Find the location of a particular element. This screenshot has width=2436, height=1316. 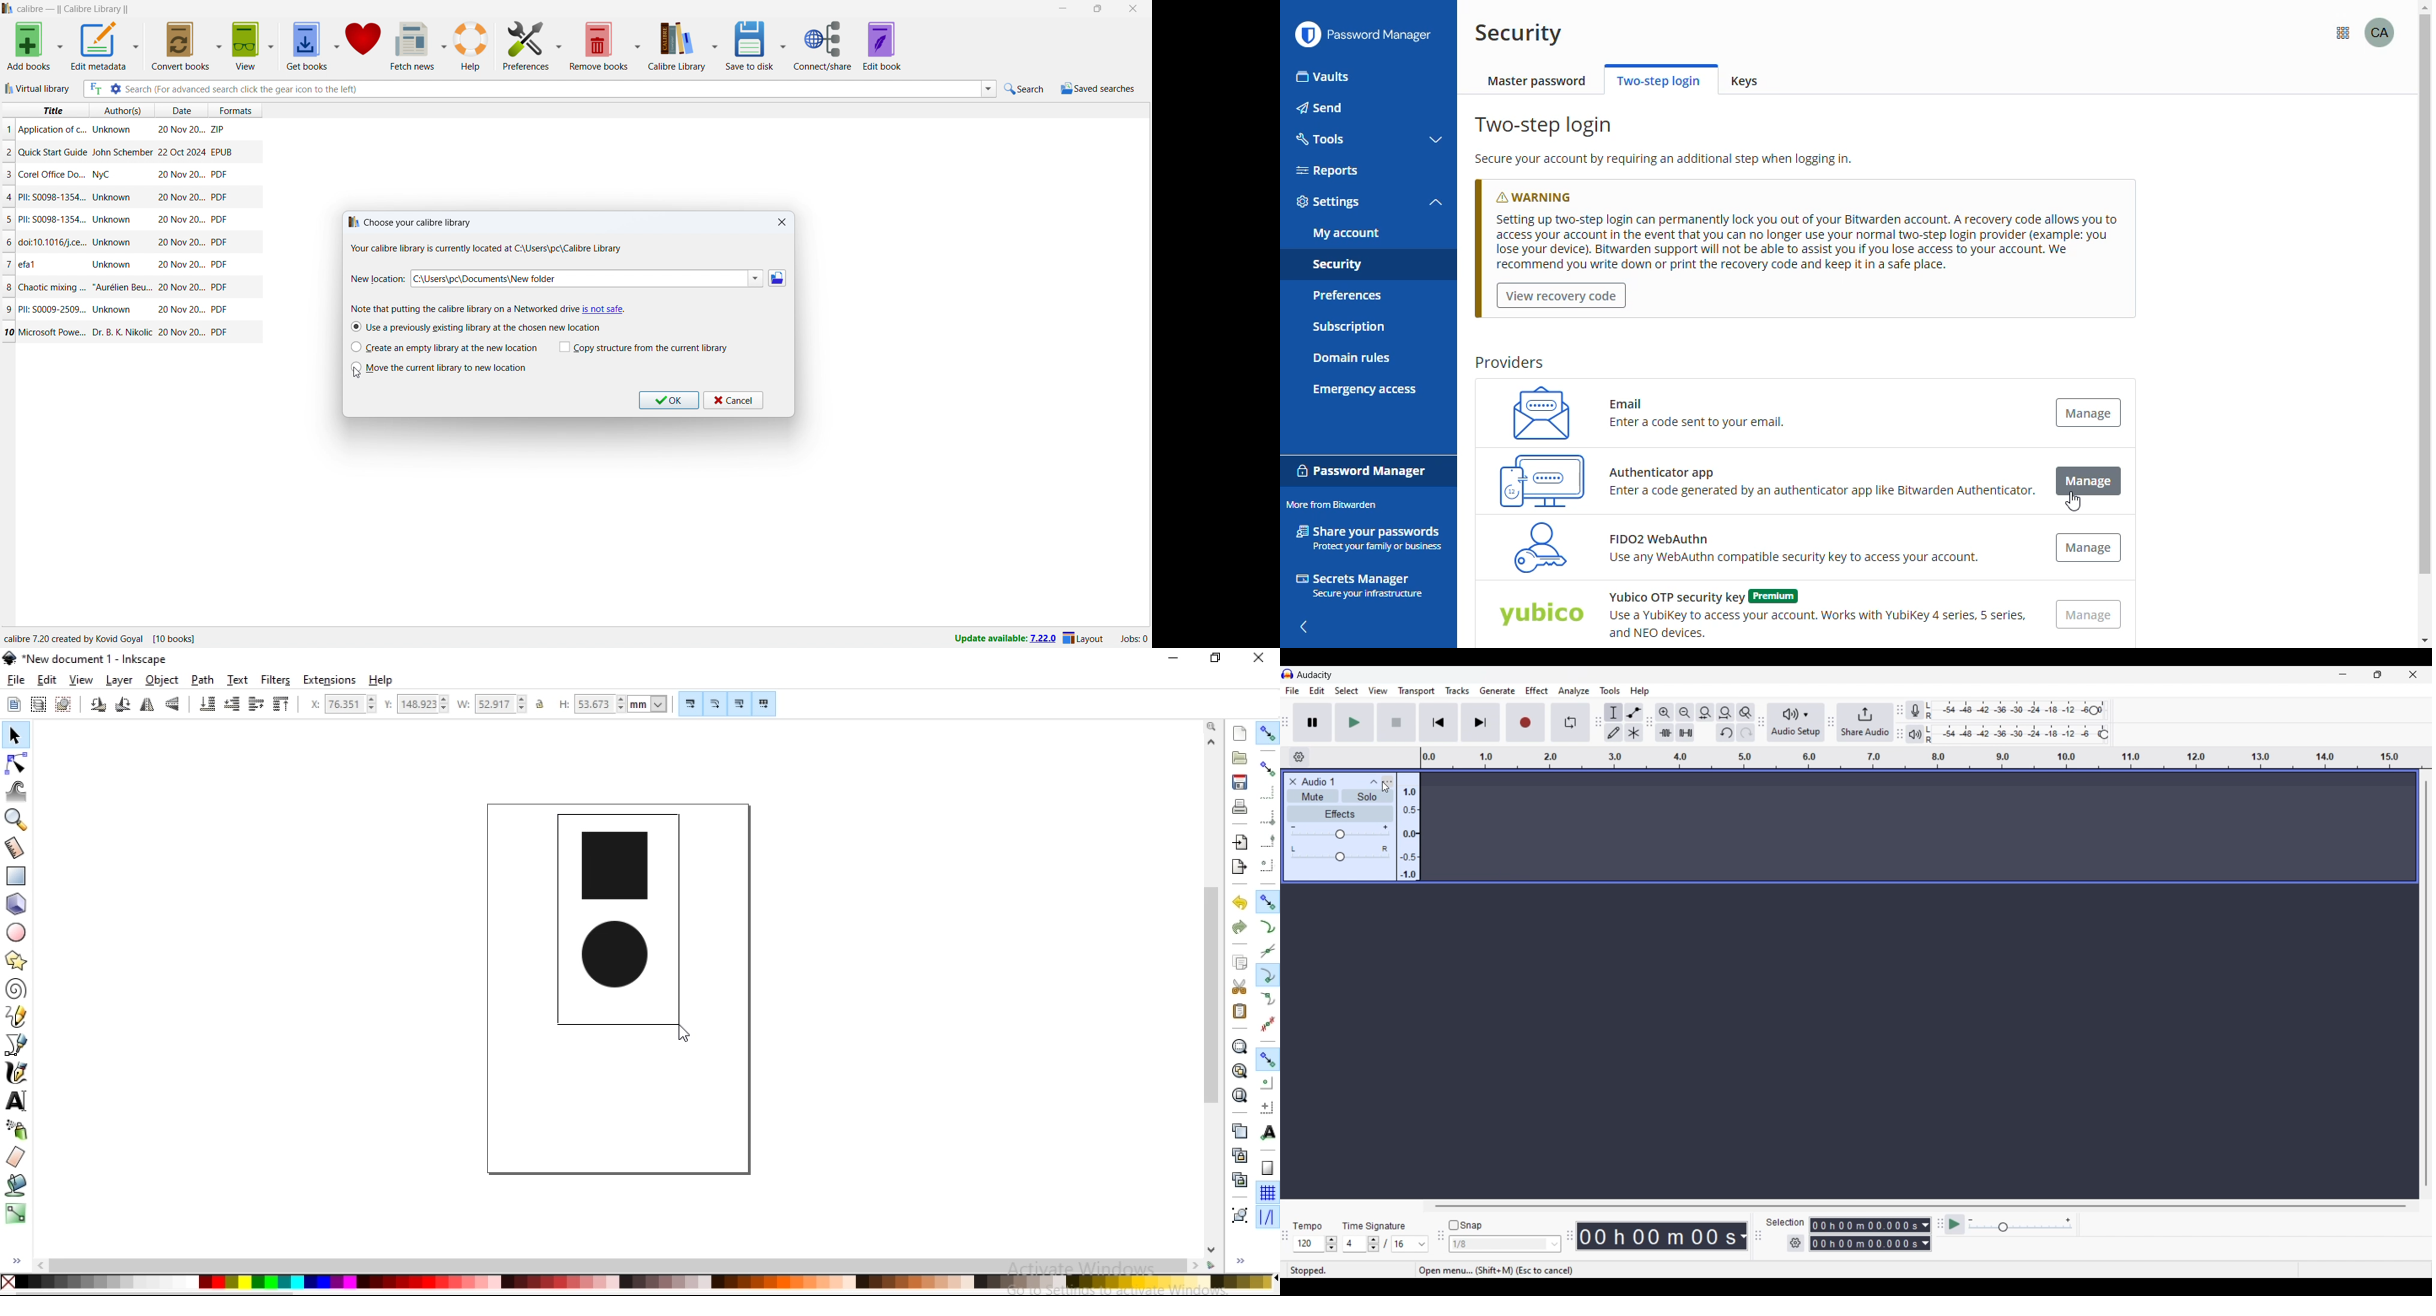

Tempo is located at coordinates (1307, 1225).